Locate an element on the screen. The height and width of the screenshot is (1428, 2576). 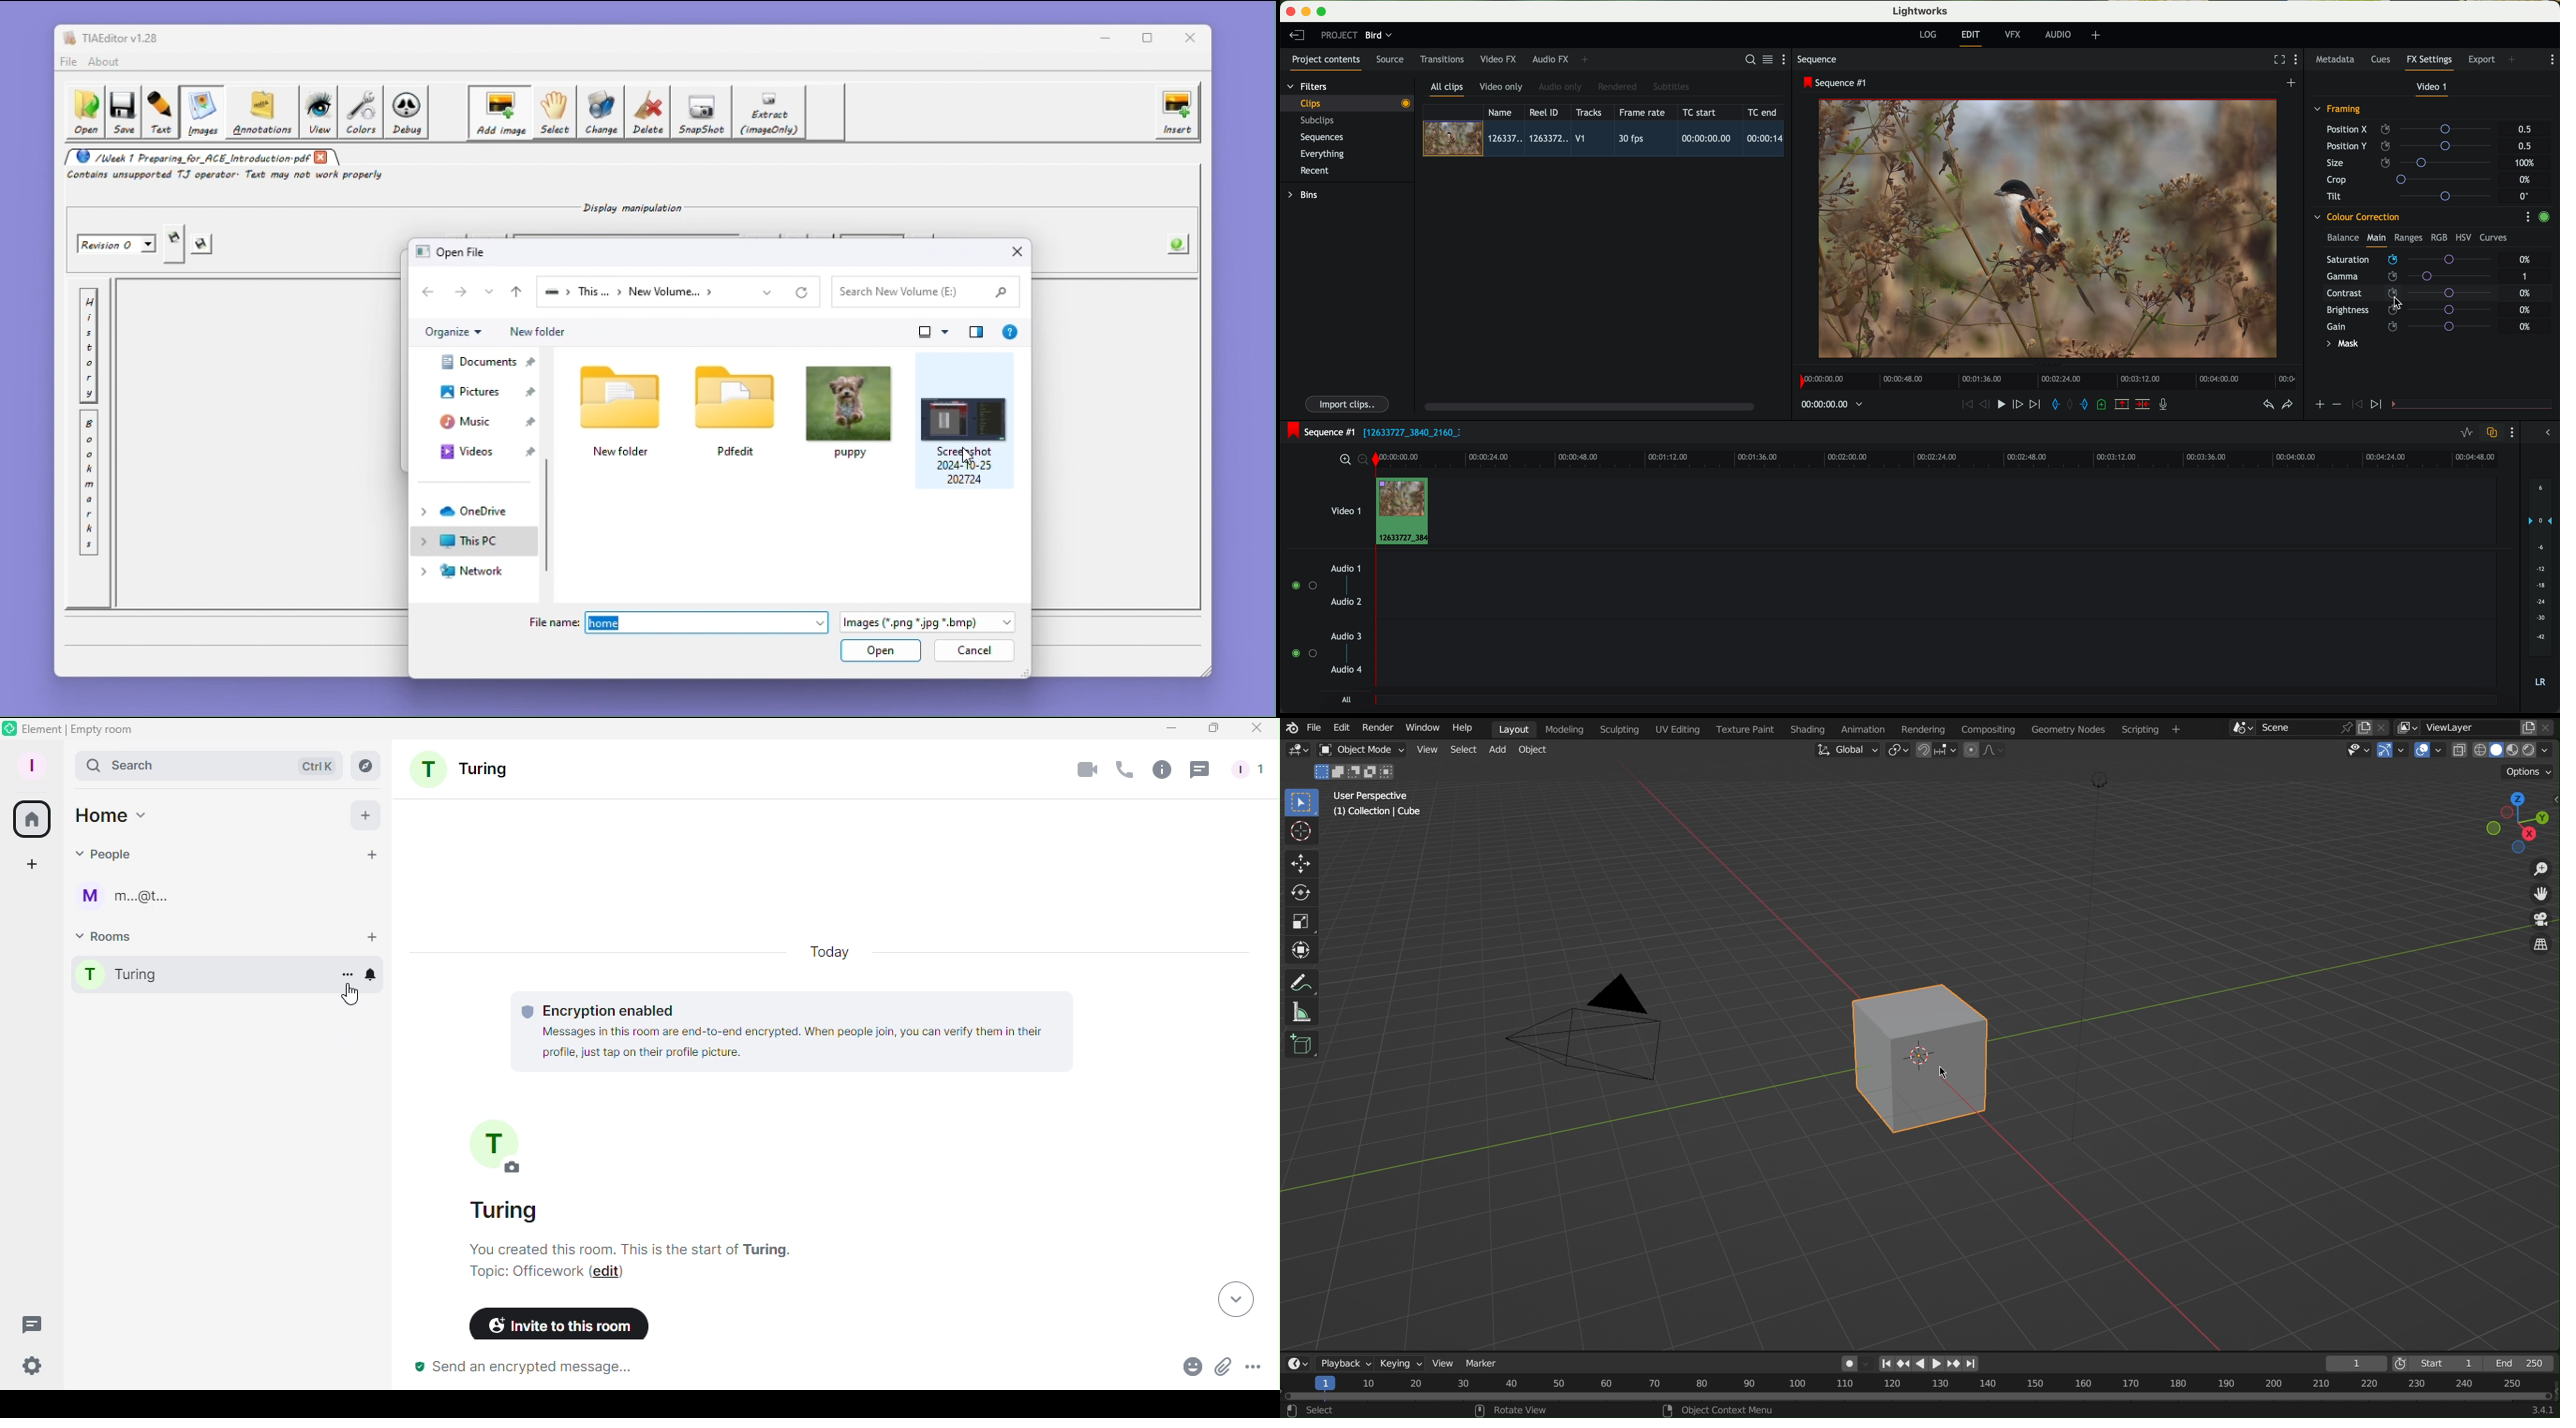
zoom in is located at coordinates (1344, 460).